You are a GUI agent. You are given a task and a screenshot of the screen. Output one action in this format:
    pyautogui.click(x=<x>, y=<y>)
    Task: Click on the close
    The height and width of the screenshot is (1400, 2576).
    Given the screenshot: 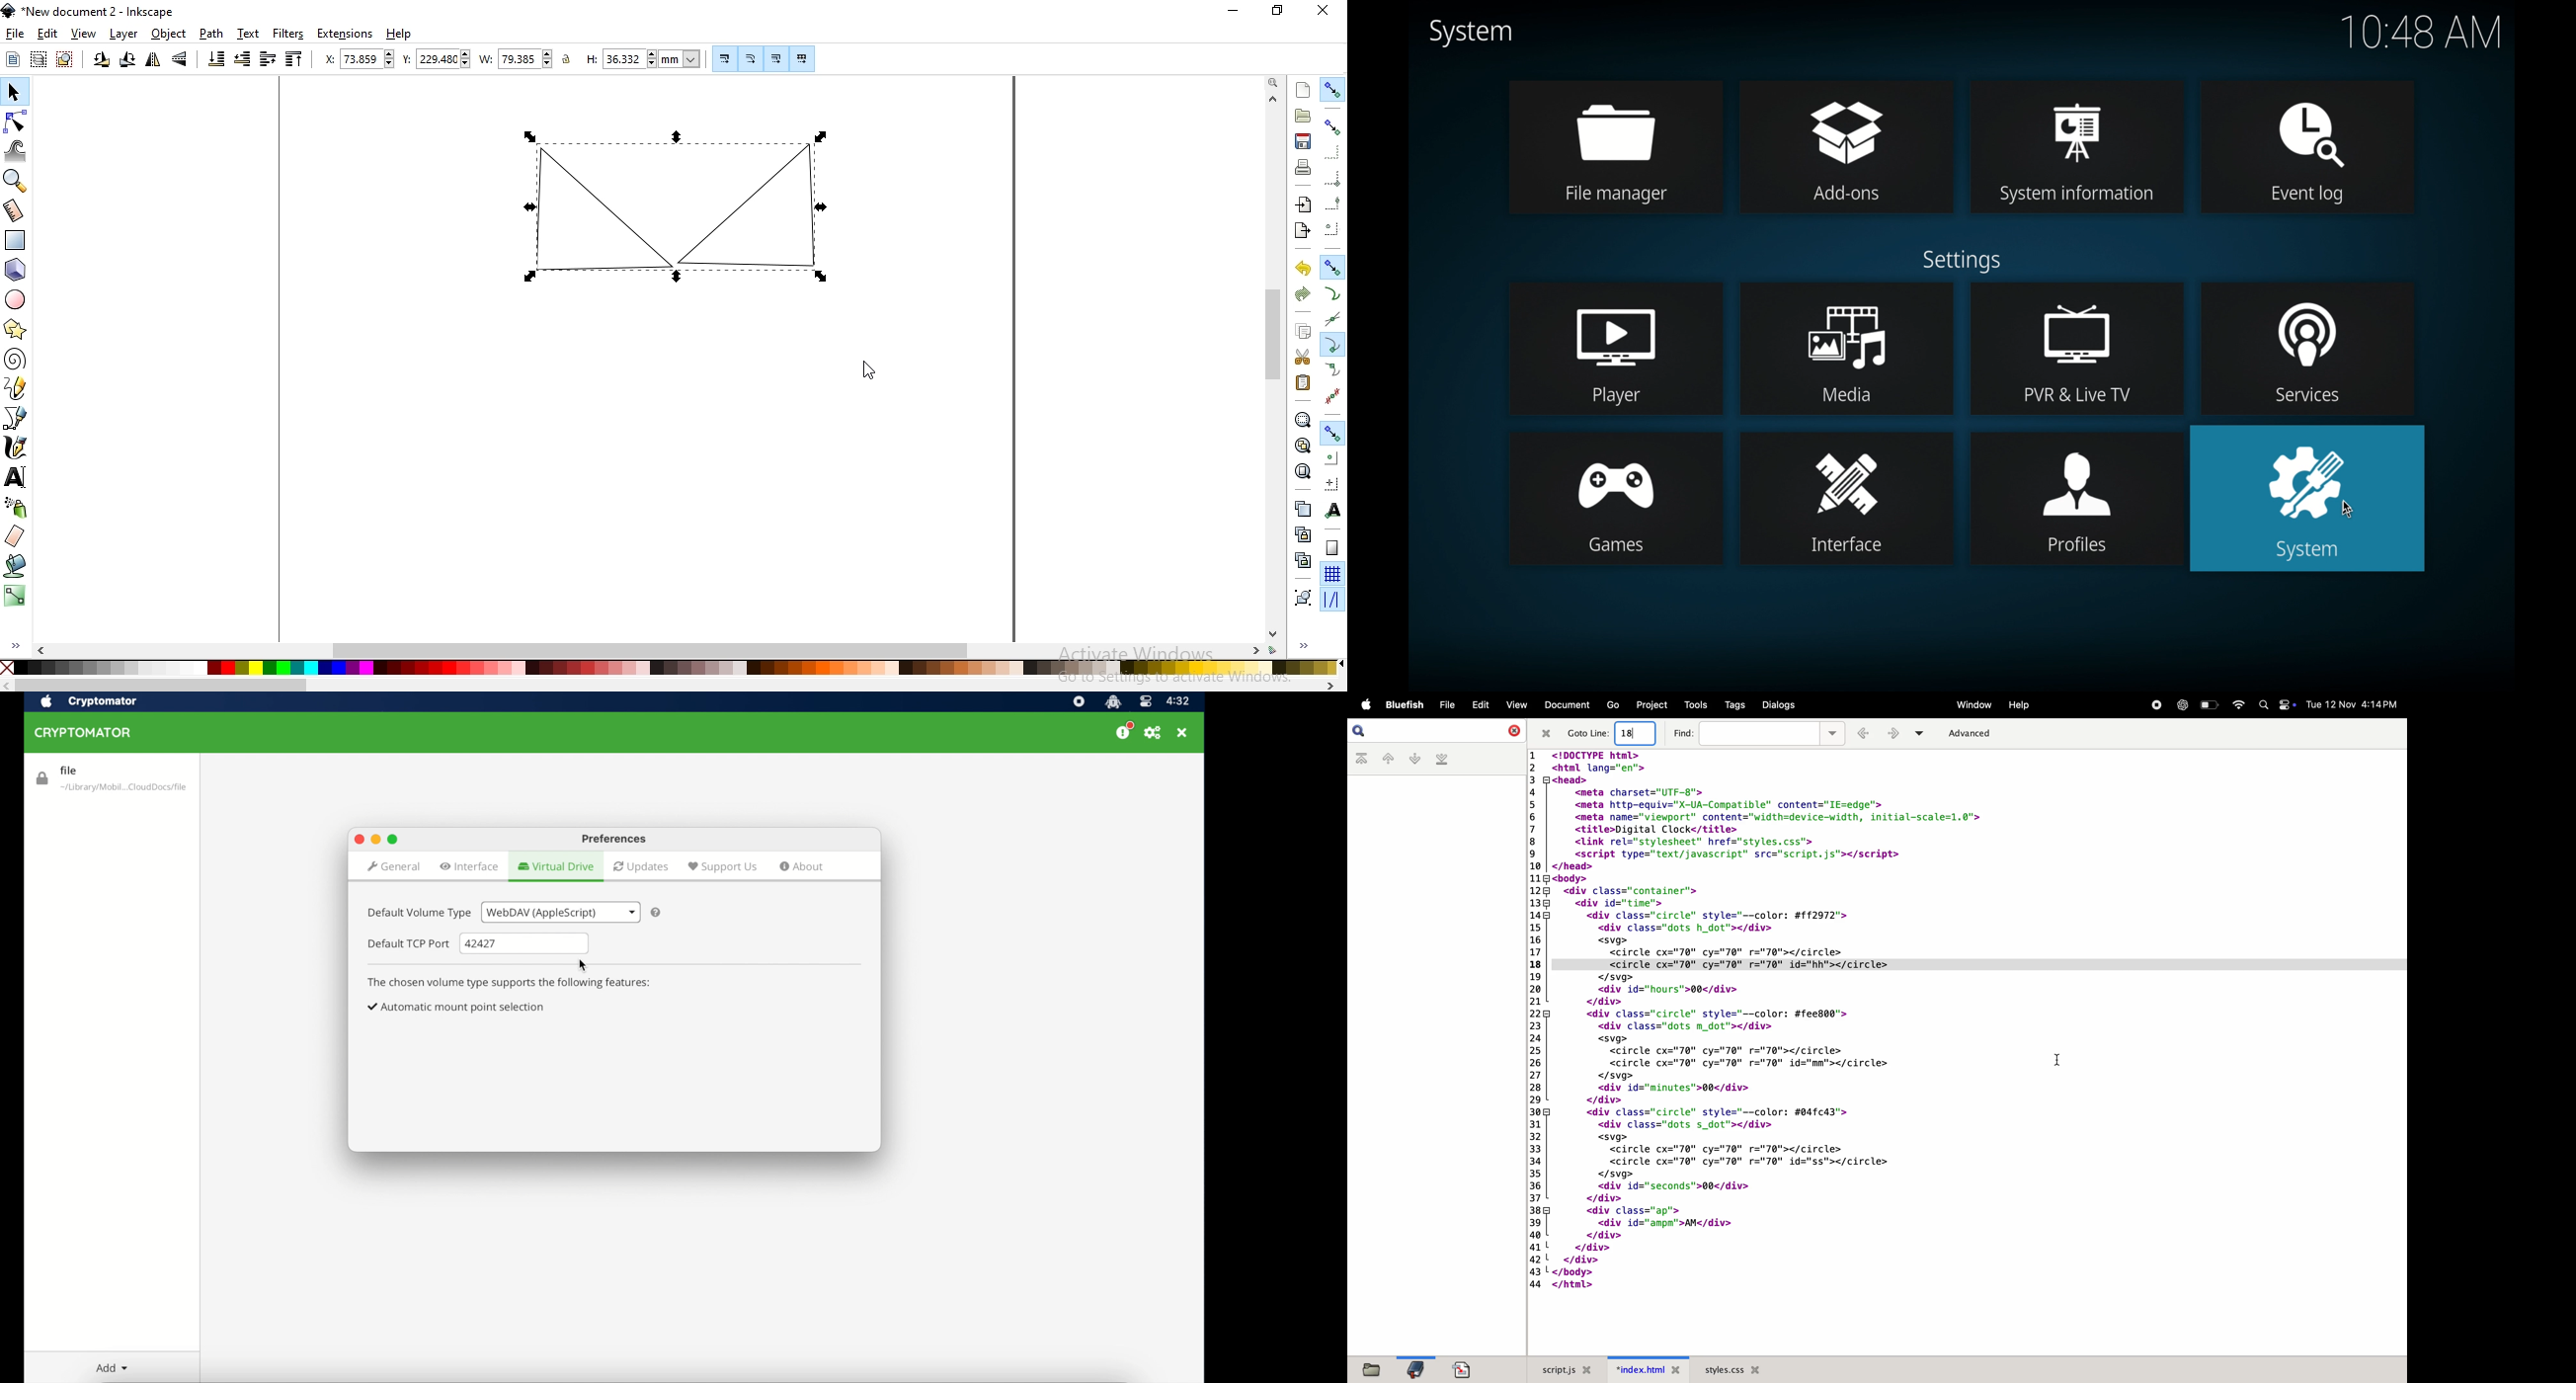 What is the action you would take?
    pyautogui.click(x=1546, y=734)
    